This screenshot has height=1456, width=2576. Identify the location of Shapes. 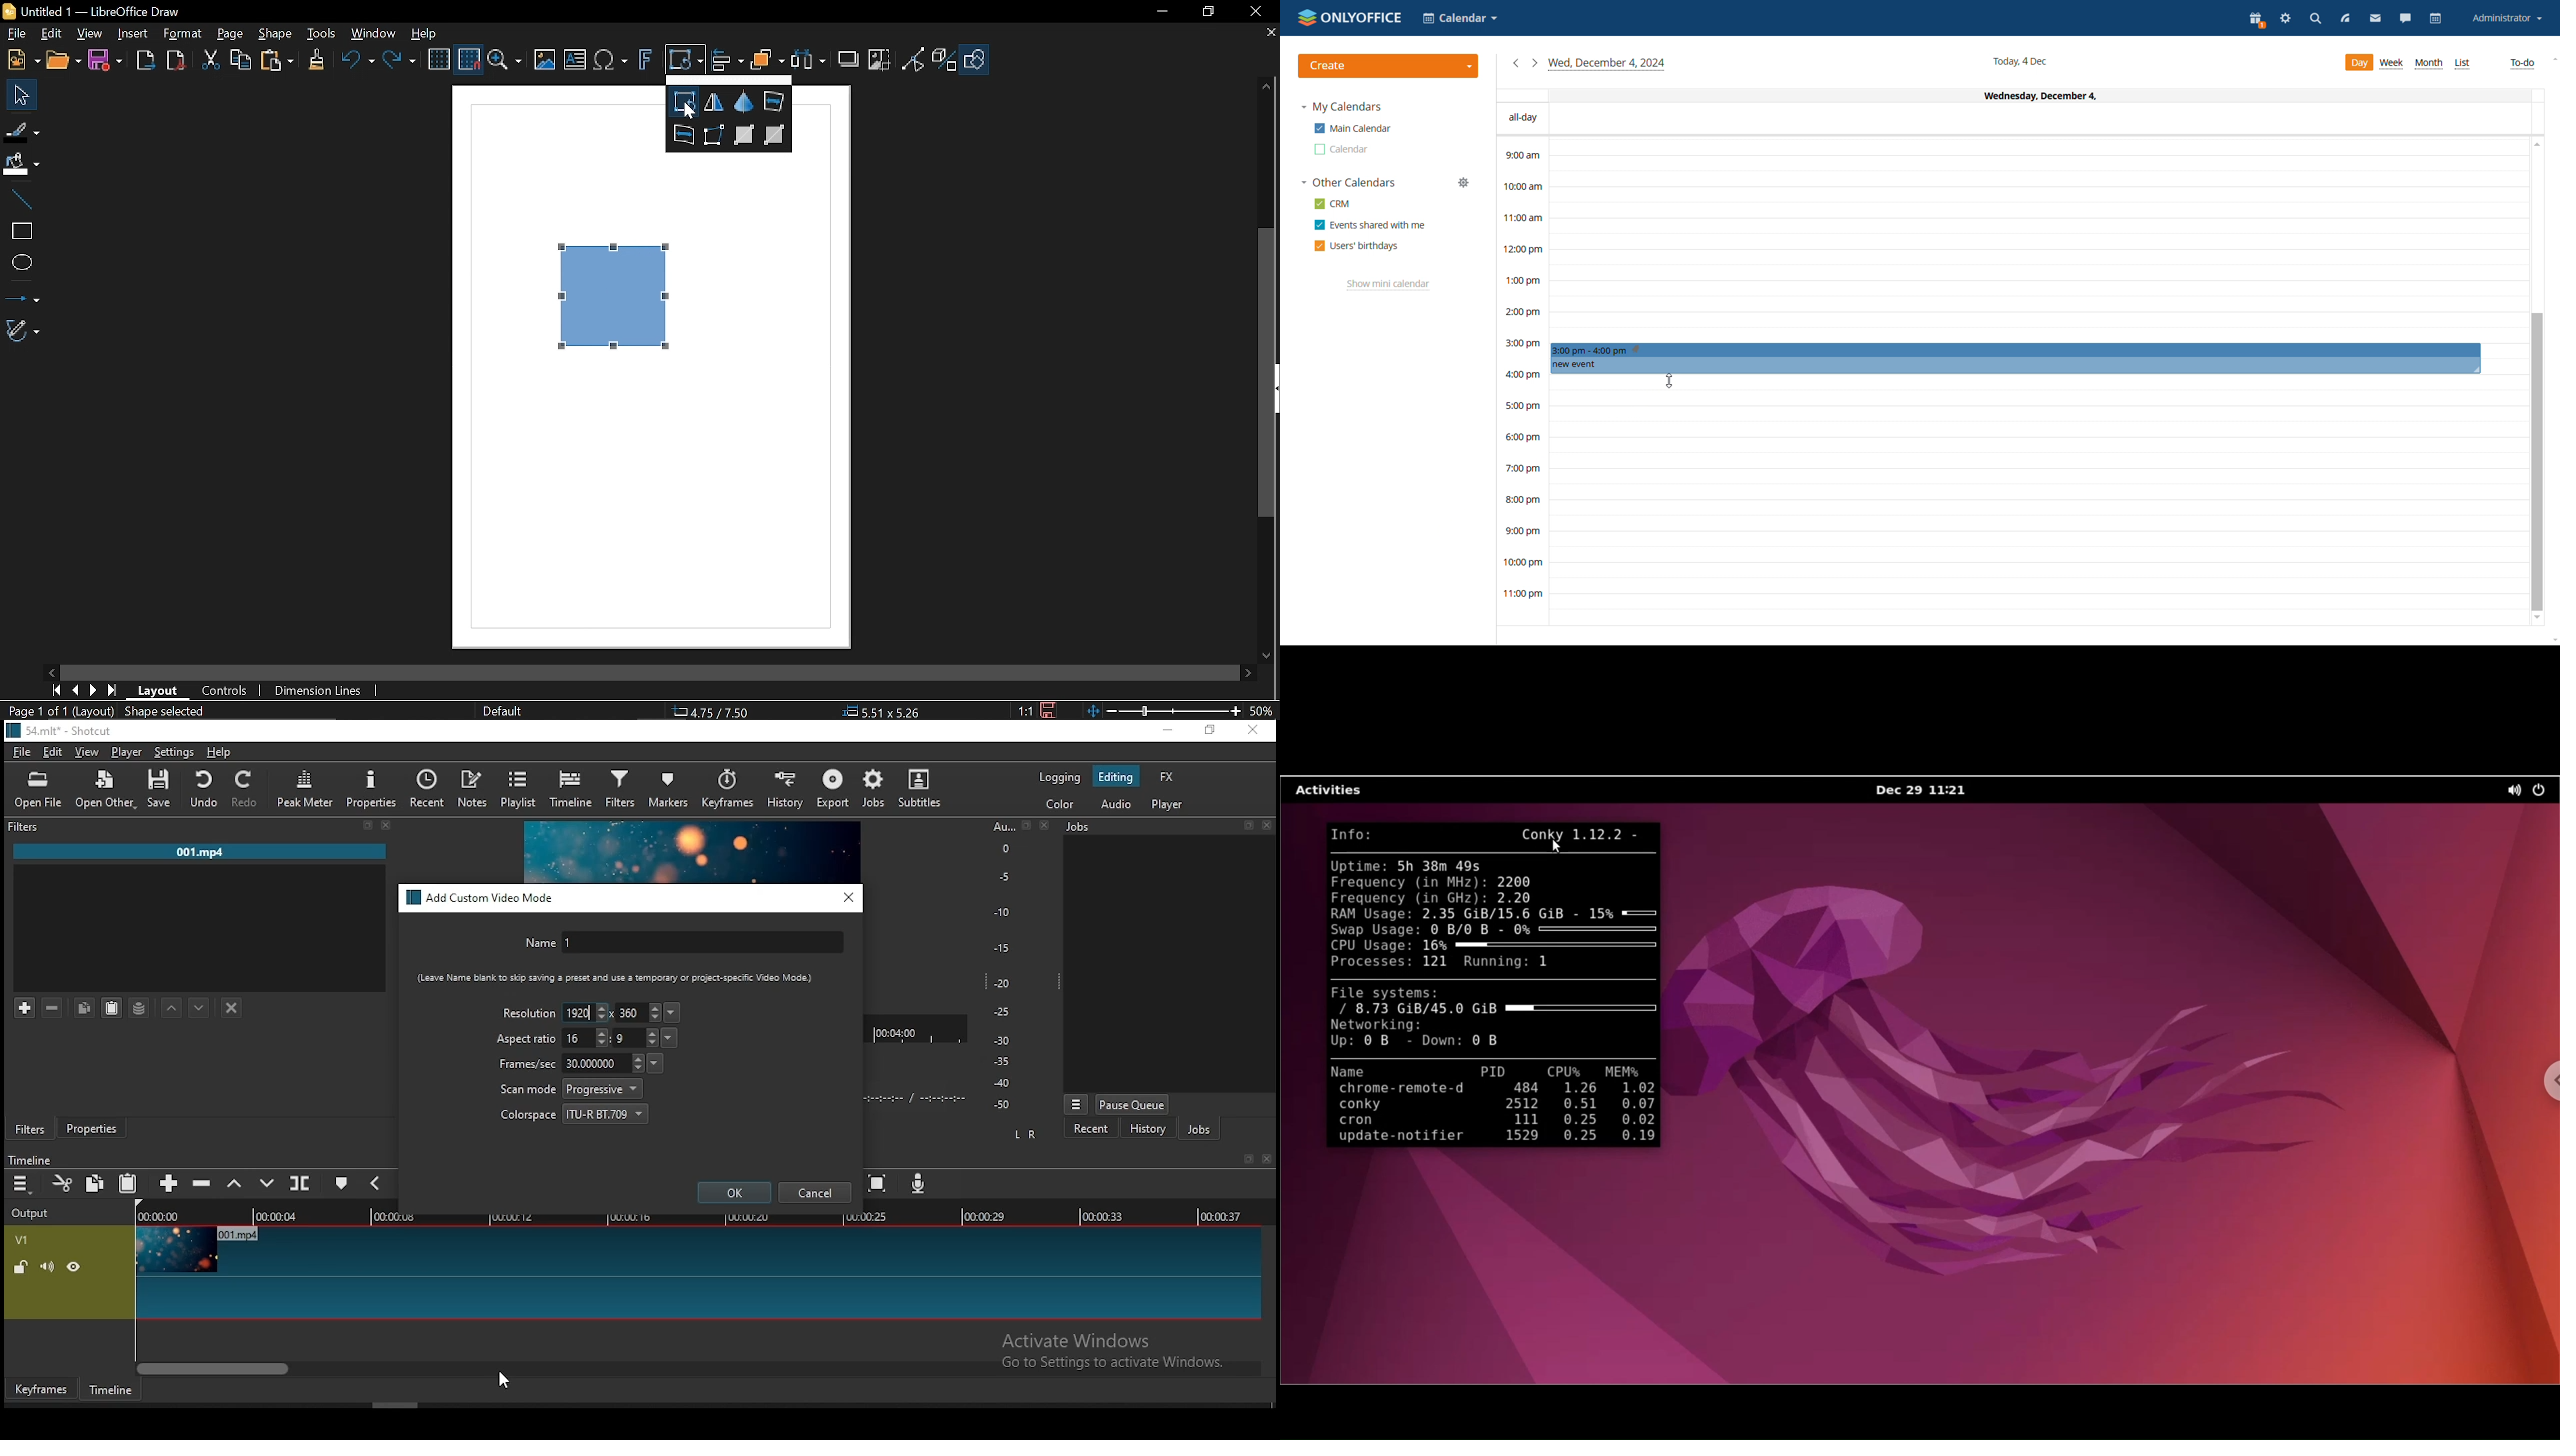
(974, 59).